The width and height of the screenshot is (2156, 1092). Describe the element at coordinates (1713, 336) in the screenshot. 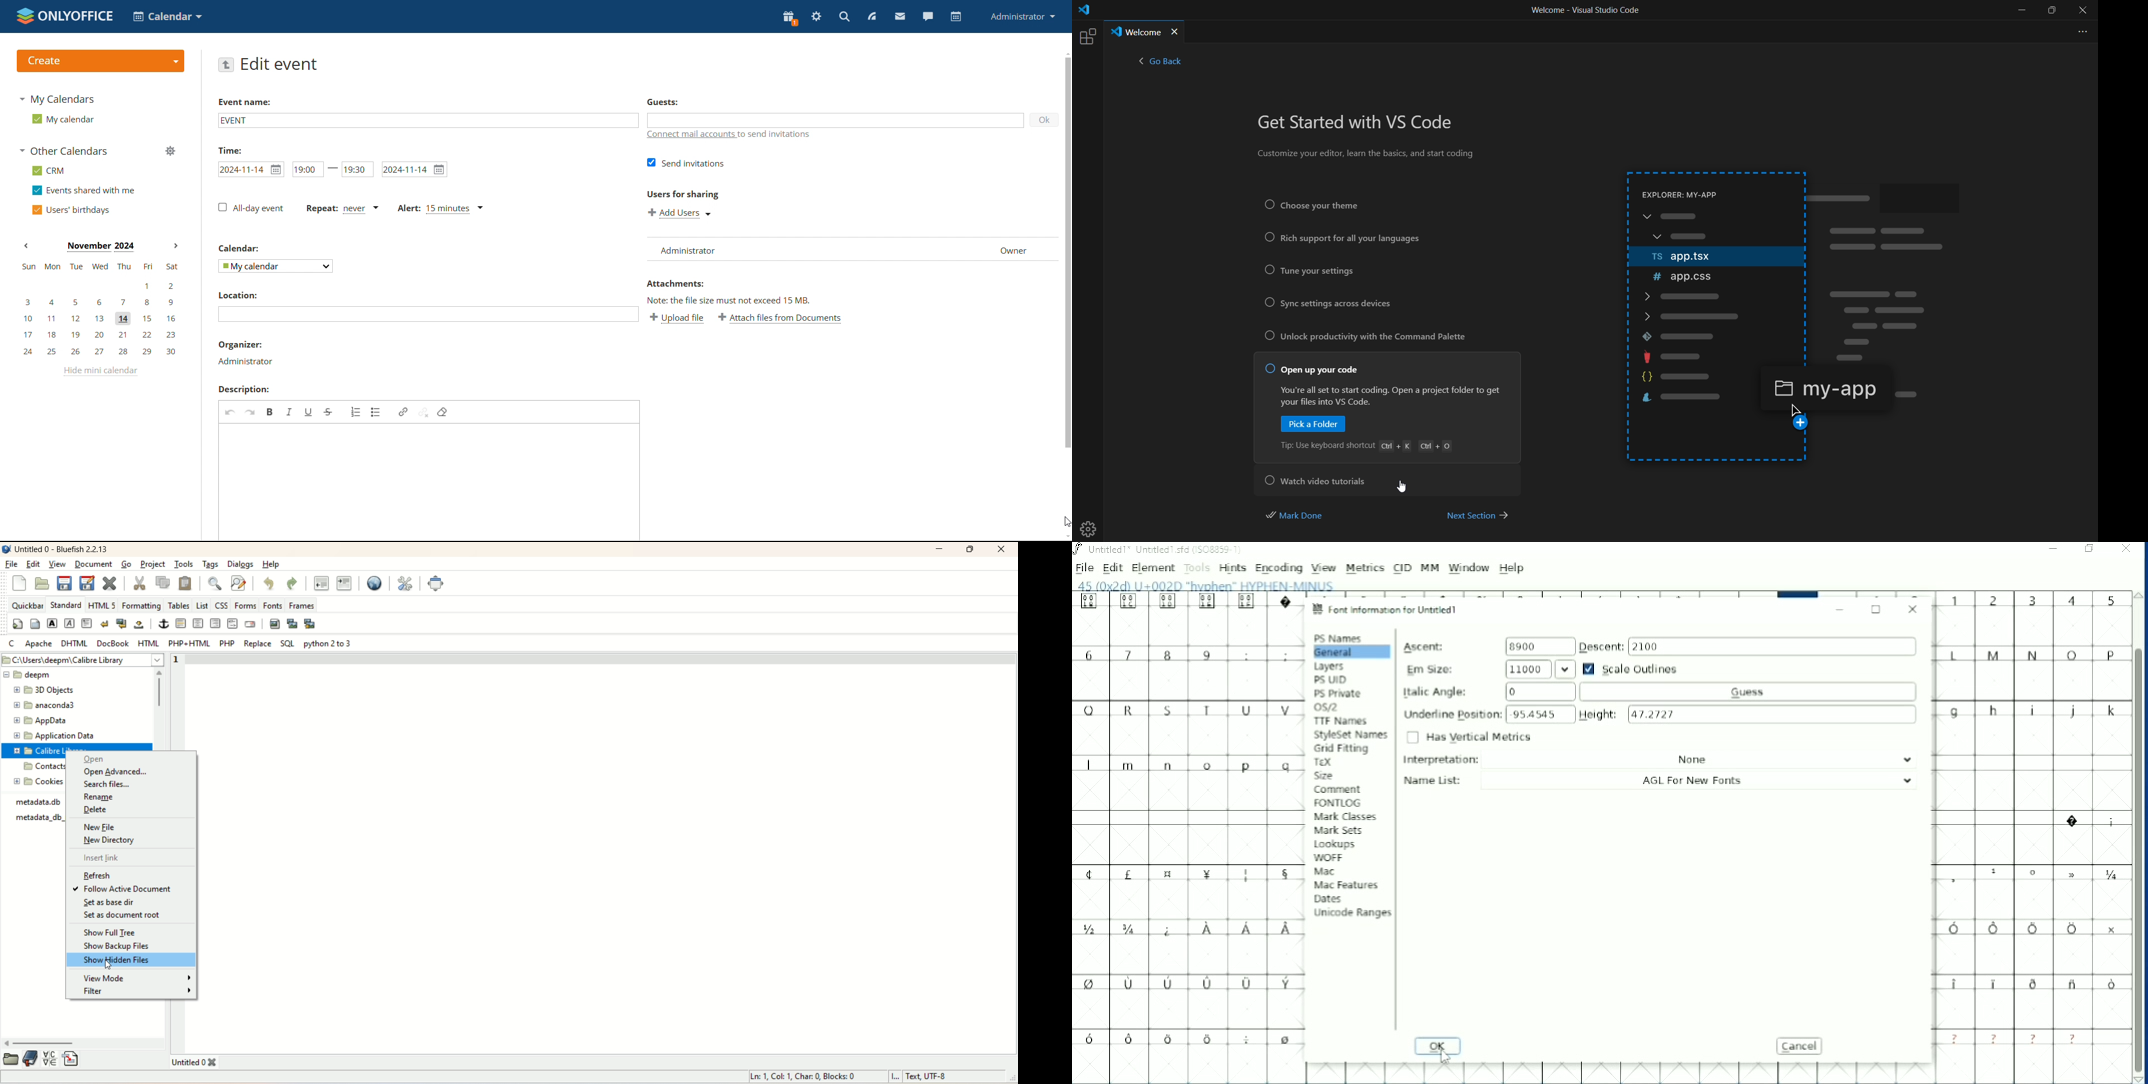

I see `git source` at that location.